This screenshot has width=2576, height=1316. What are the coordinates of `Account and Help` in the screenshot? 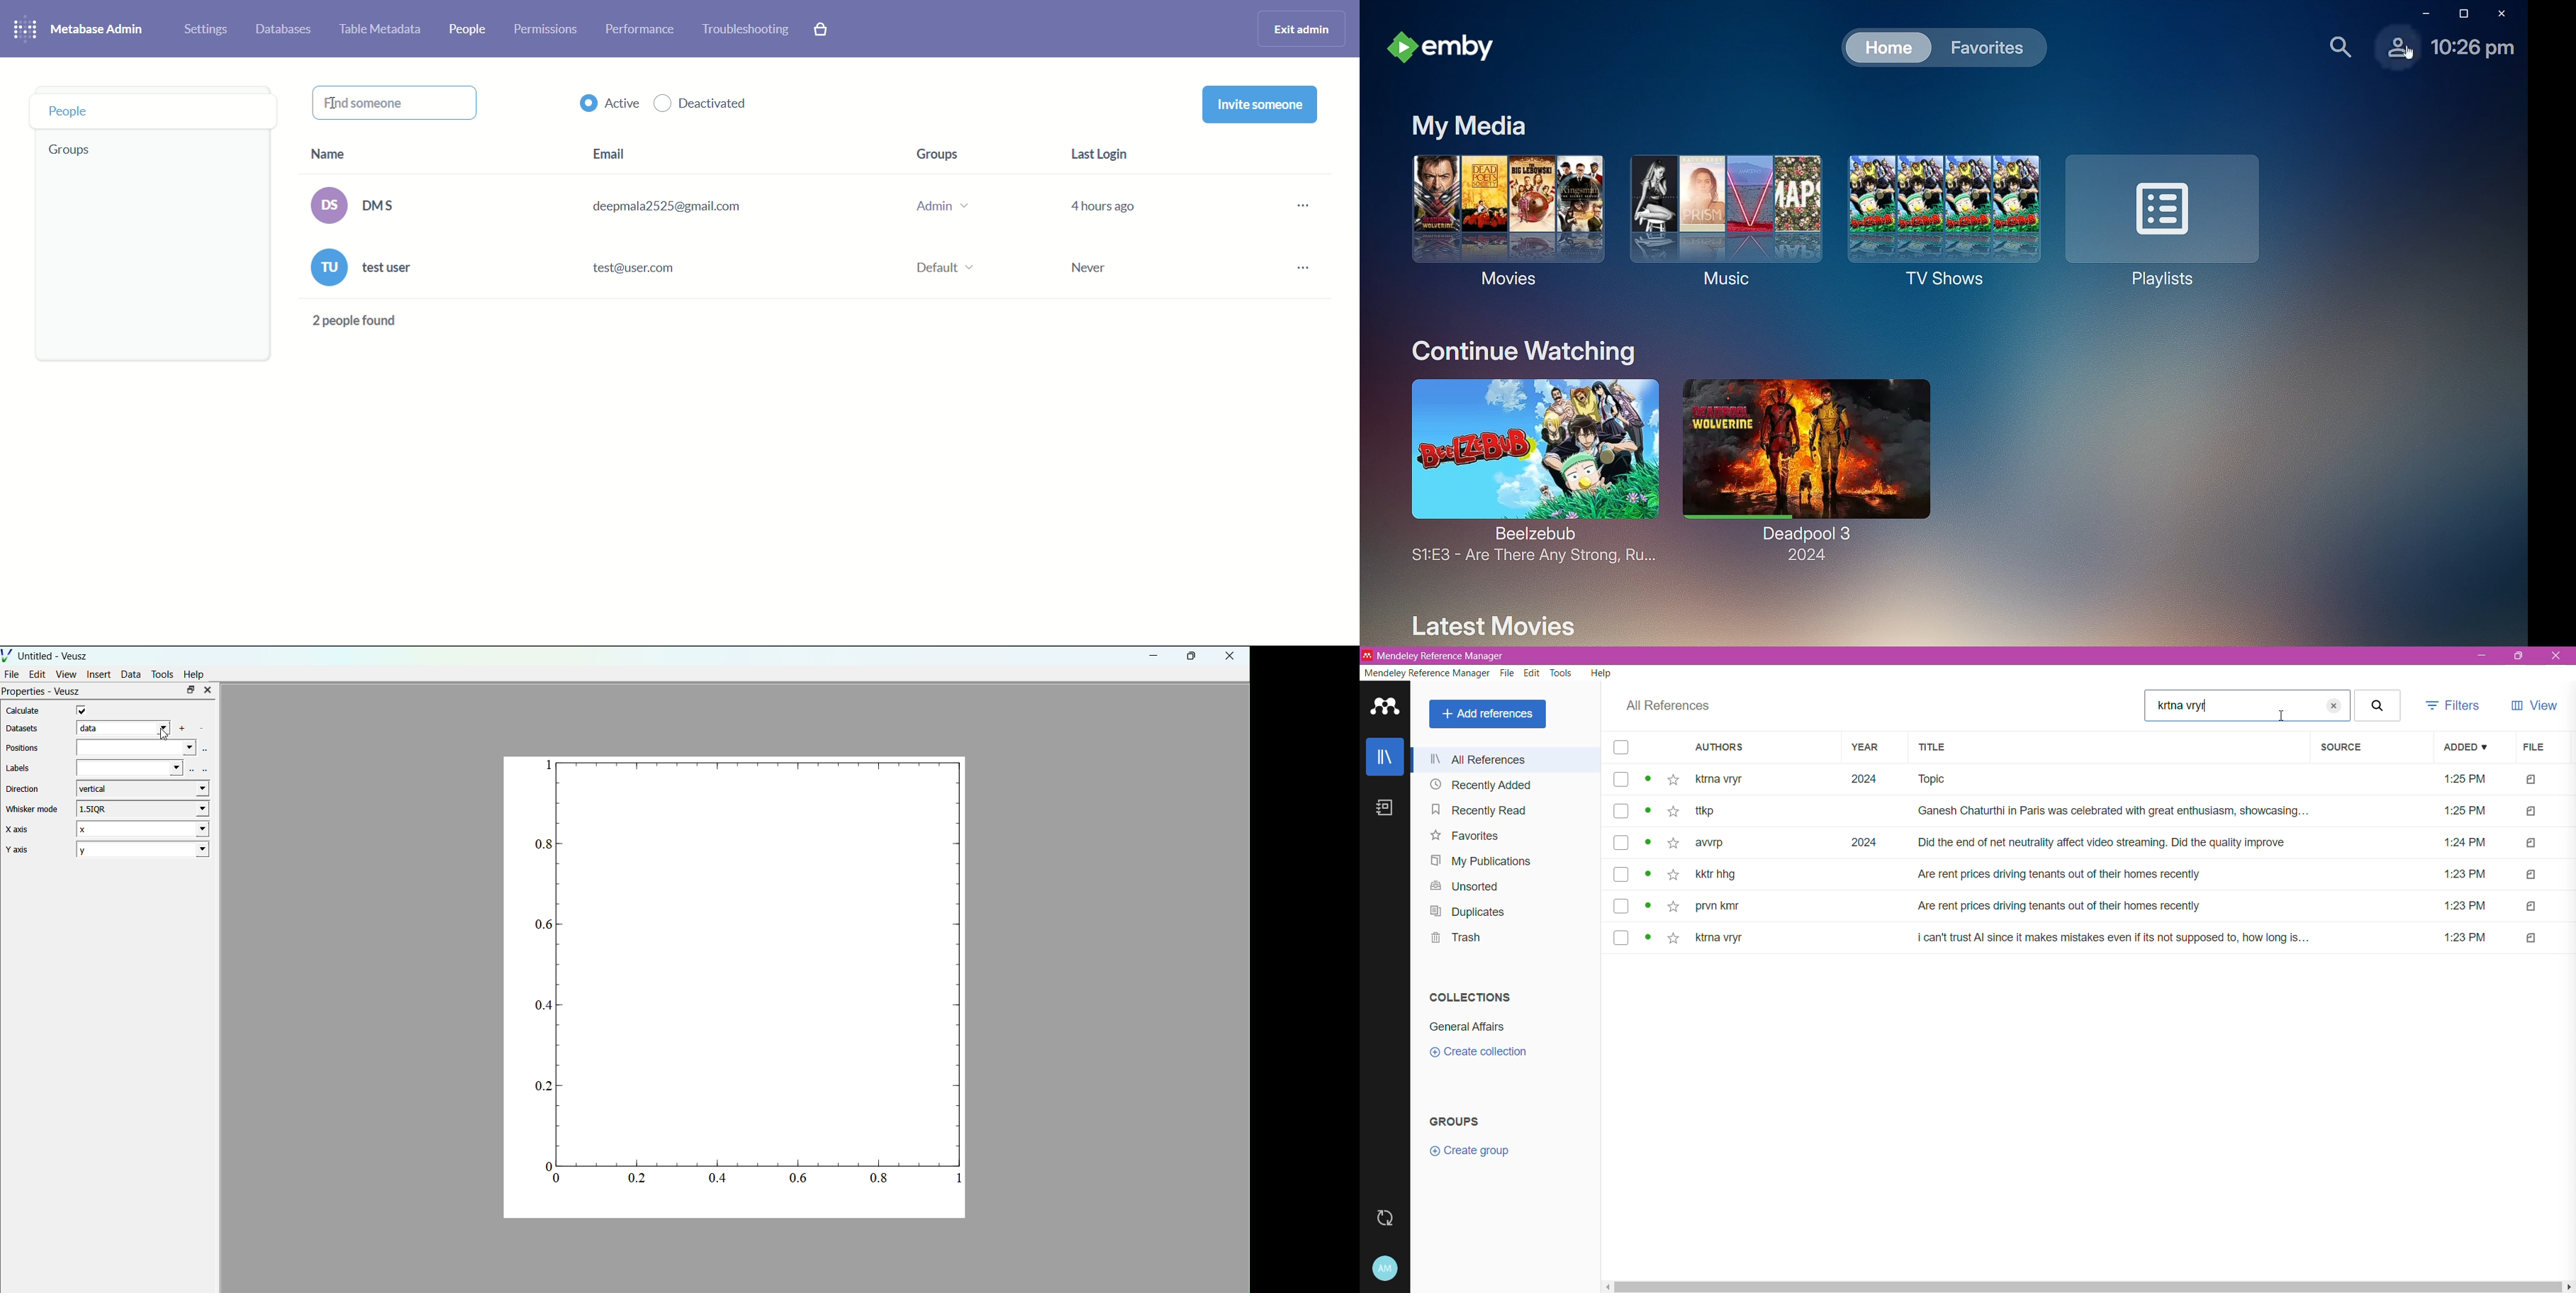 It's located at (1386, 1269).